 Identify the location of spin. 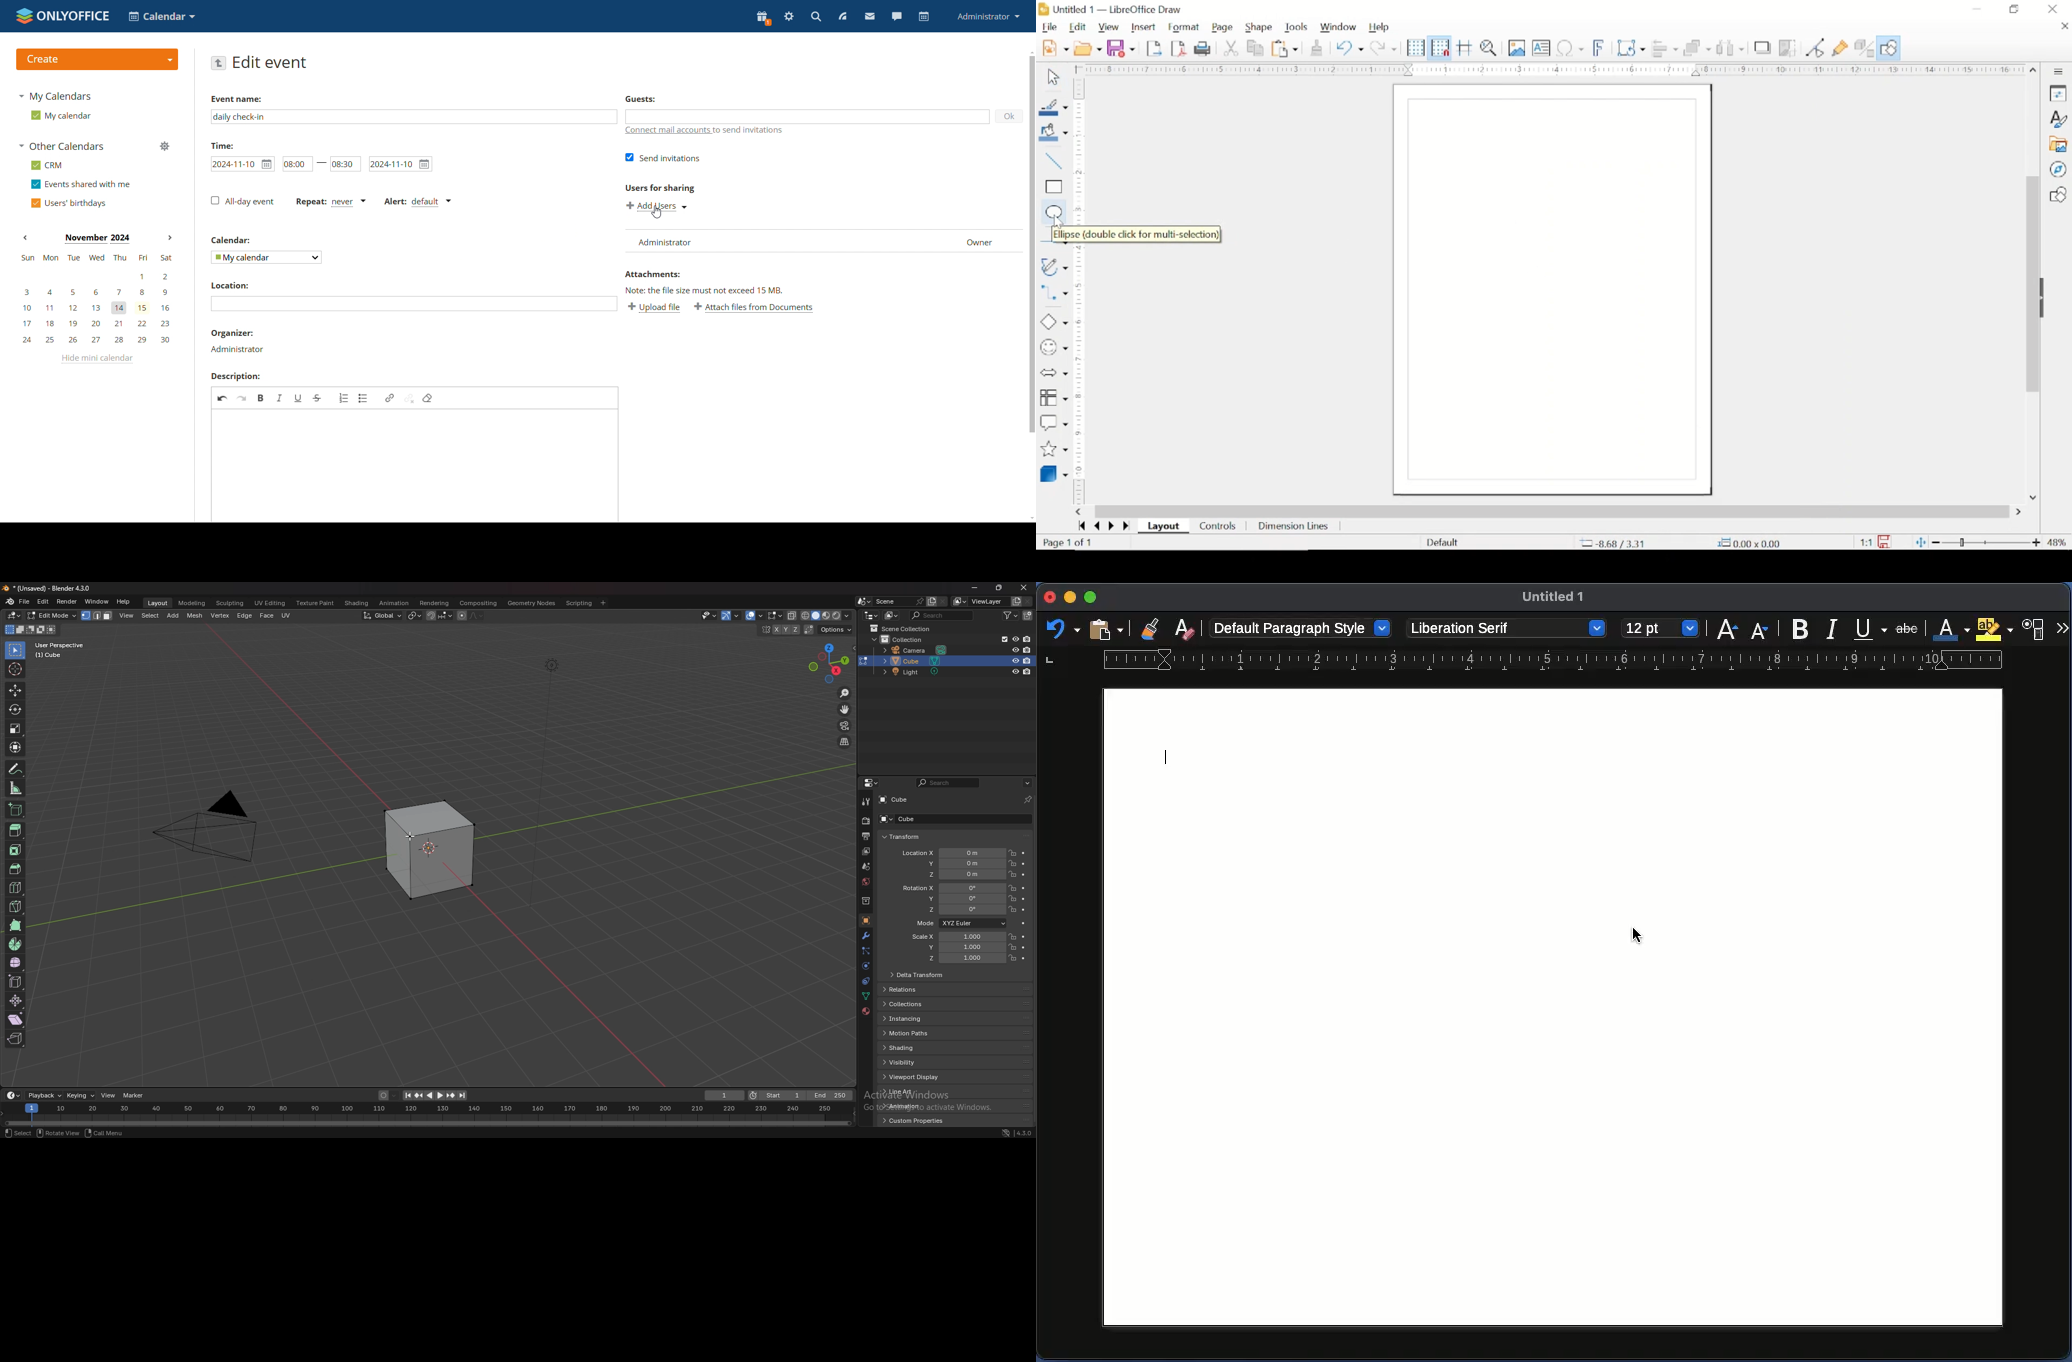
(15, 946).